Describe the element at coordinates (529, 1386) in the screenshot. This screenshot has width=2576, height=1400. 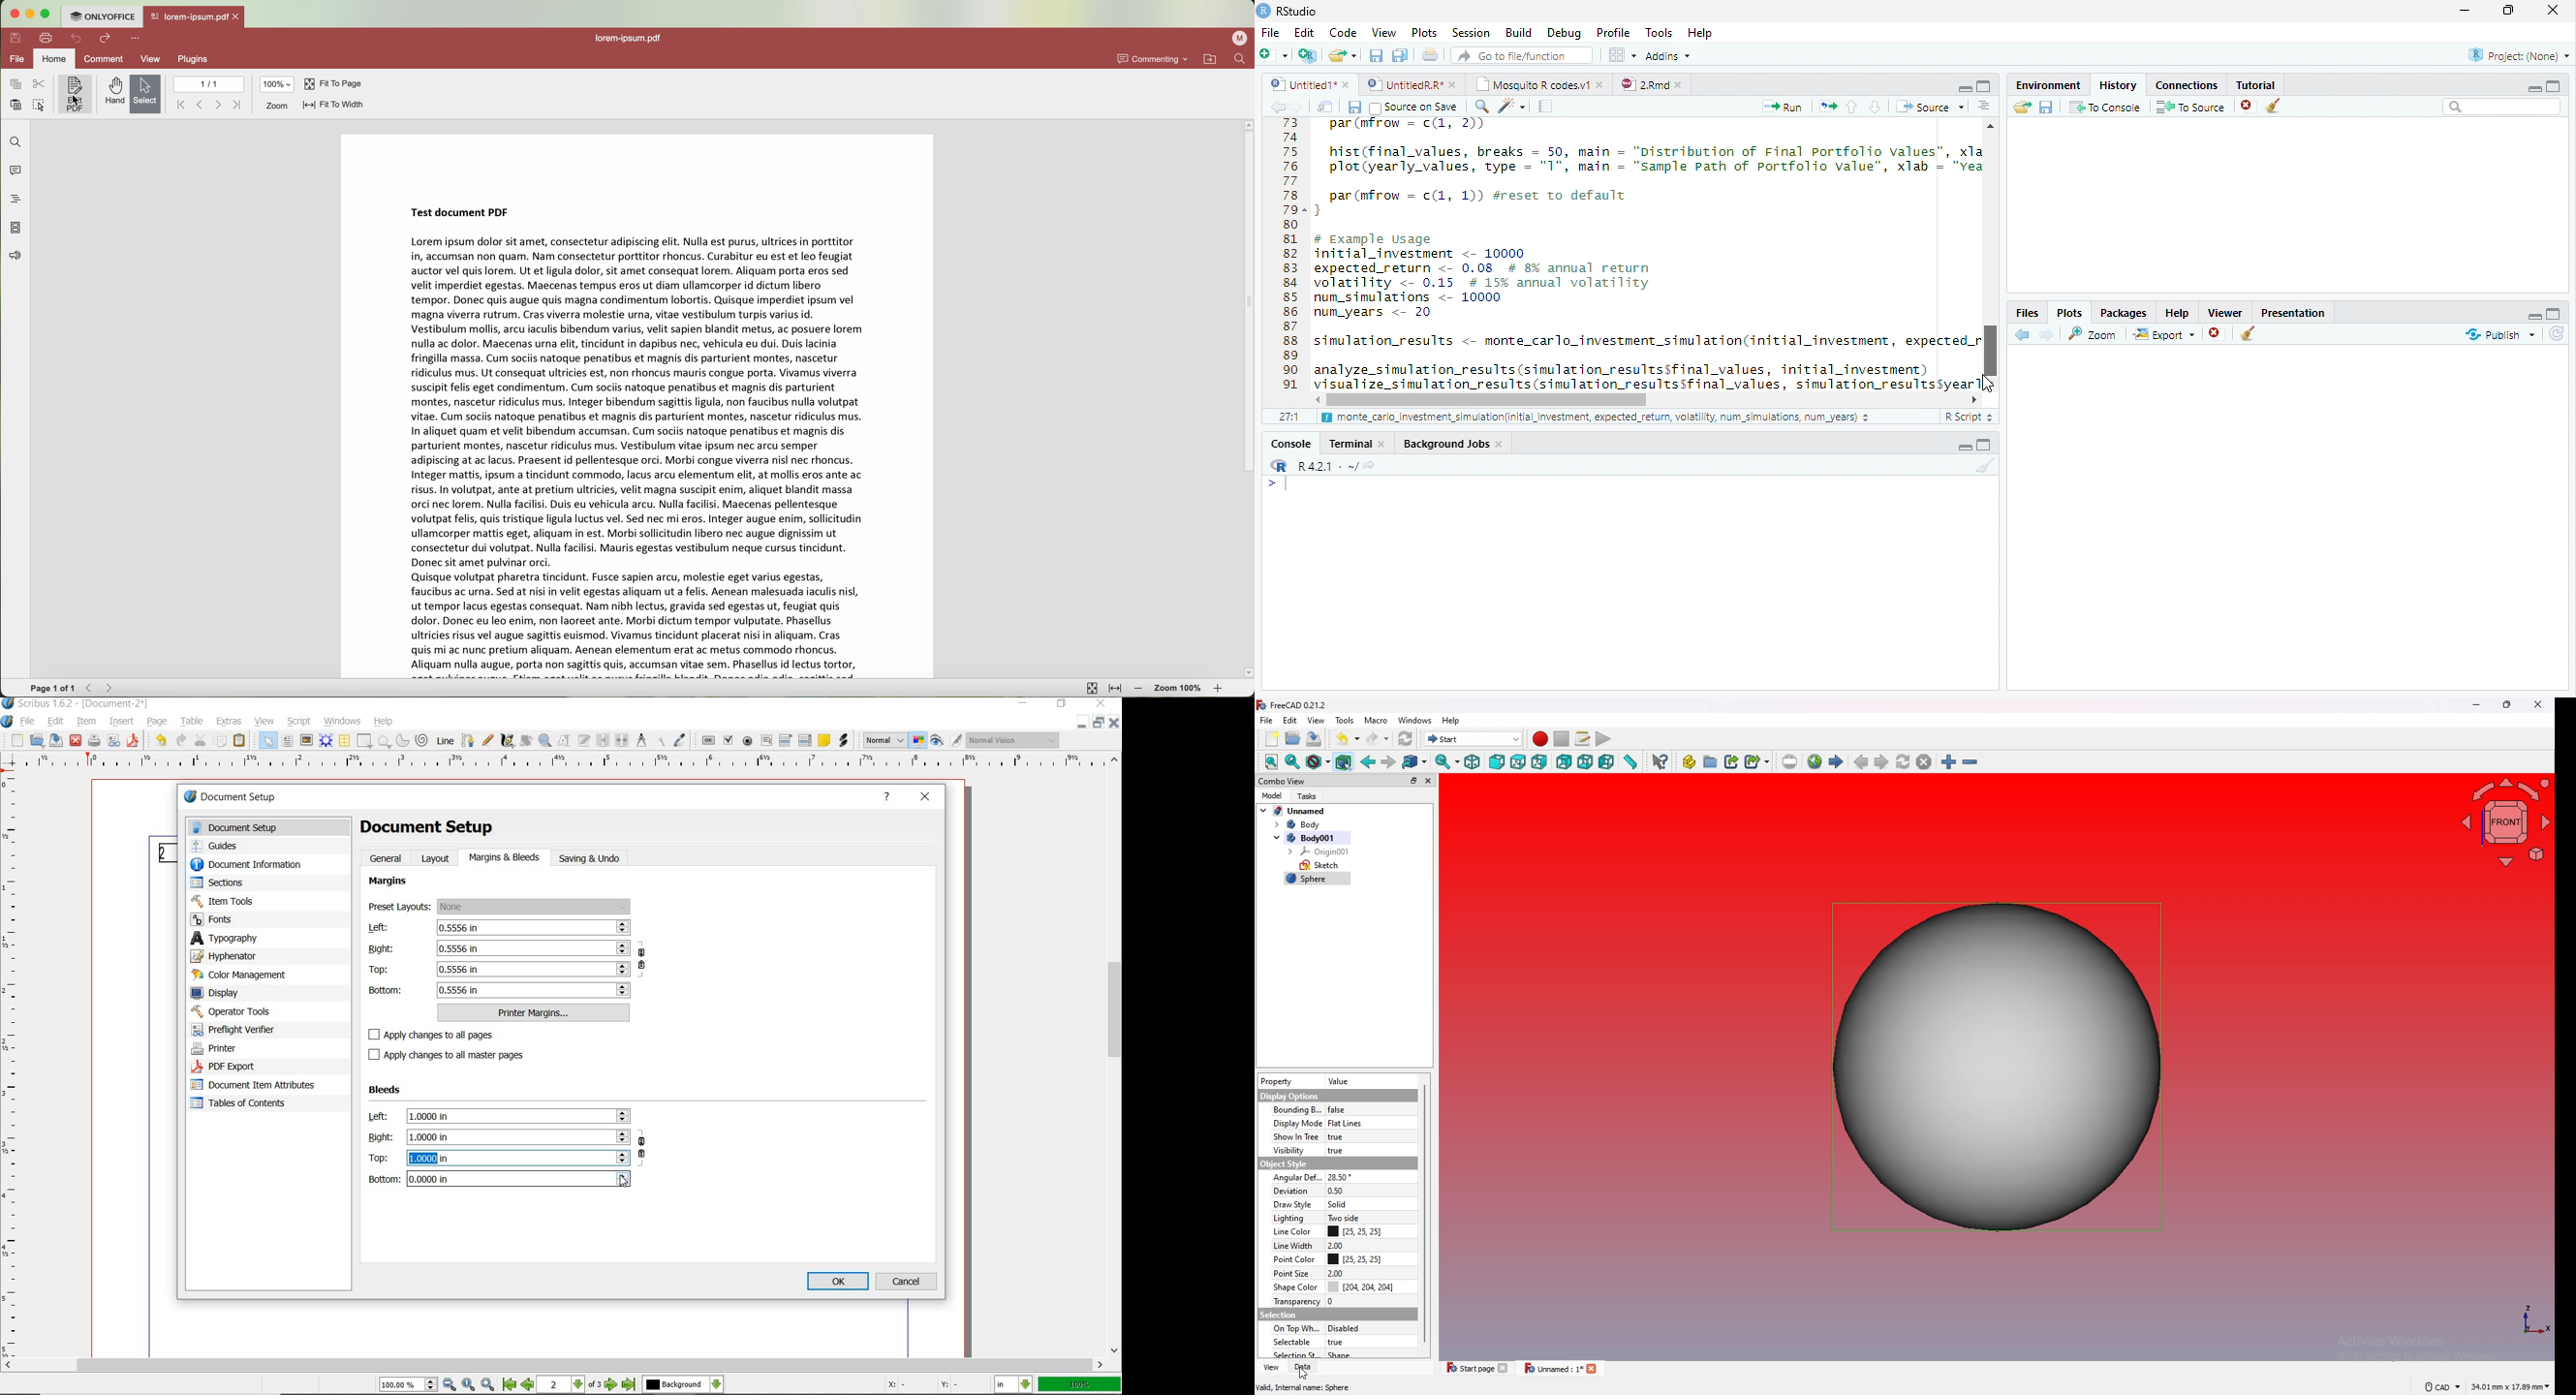
I see `Previous Page` at that location.